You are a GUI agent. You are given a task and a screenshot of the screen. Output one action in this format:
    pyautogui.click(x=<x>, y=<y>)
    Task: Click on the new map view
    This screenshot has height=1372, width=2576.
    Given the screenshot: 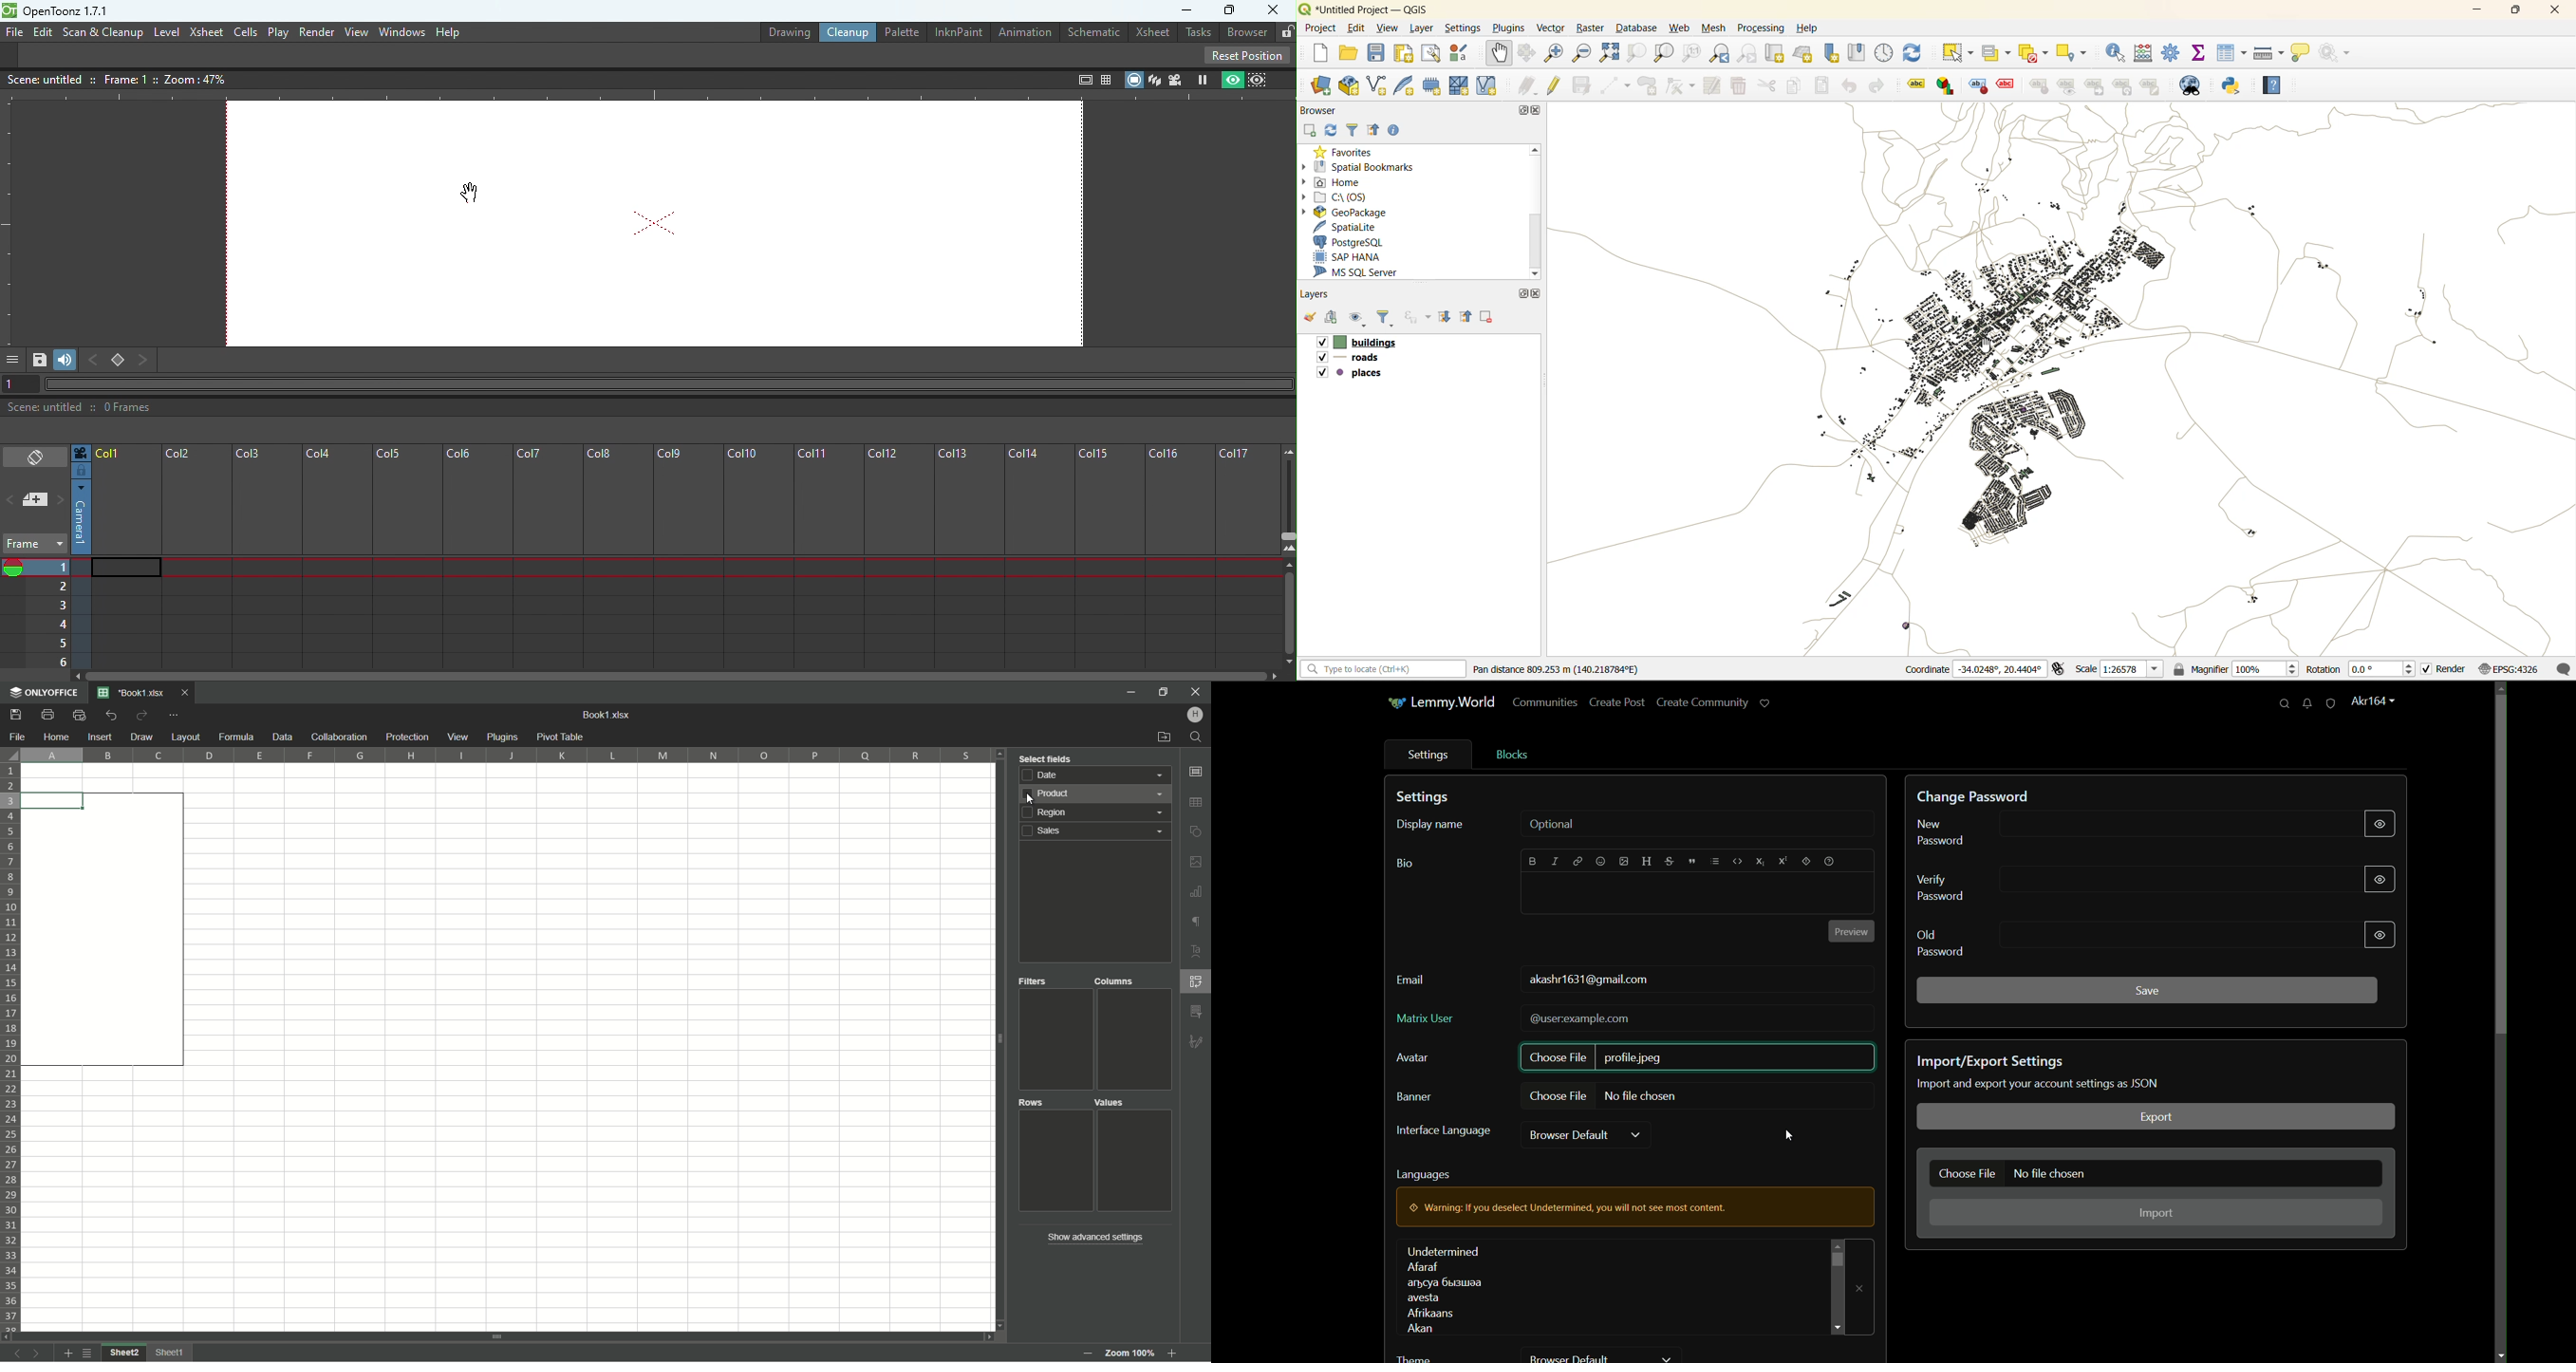 What is the action you would take?
    pyautogui.click(x=1779, y=54)
    